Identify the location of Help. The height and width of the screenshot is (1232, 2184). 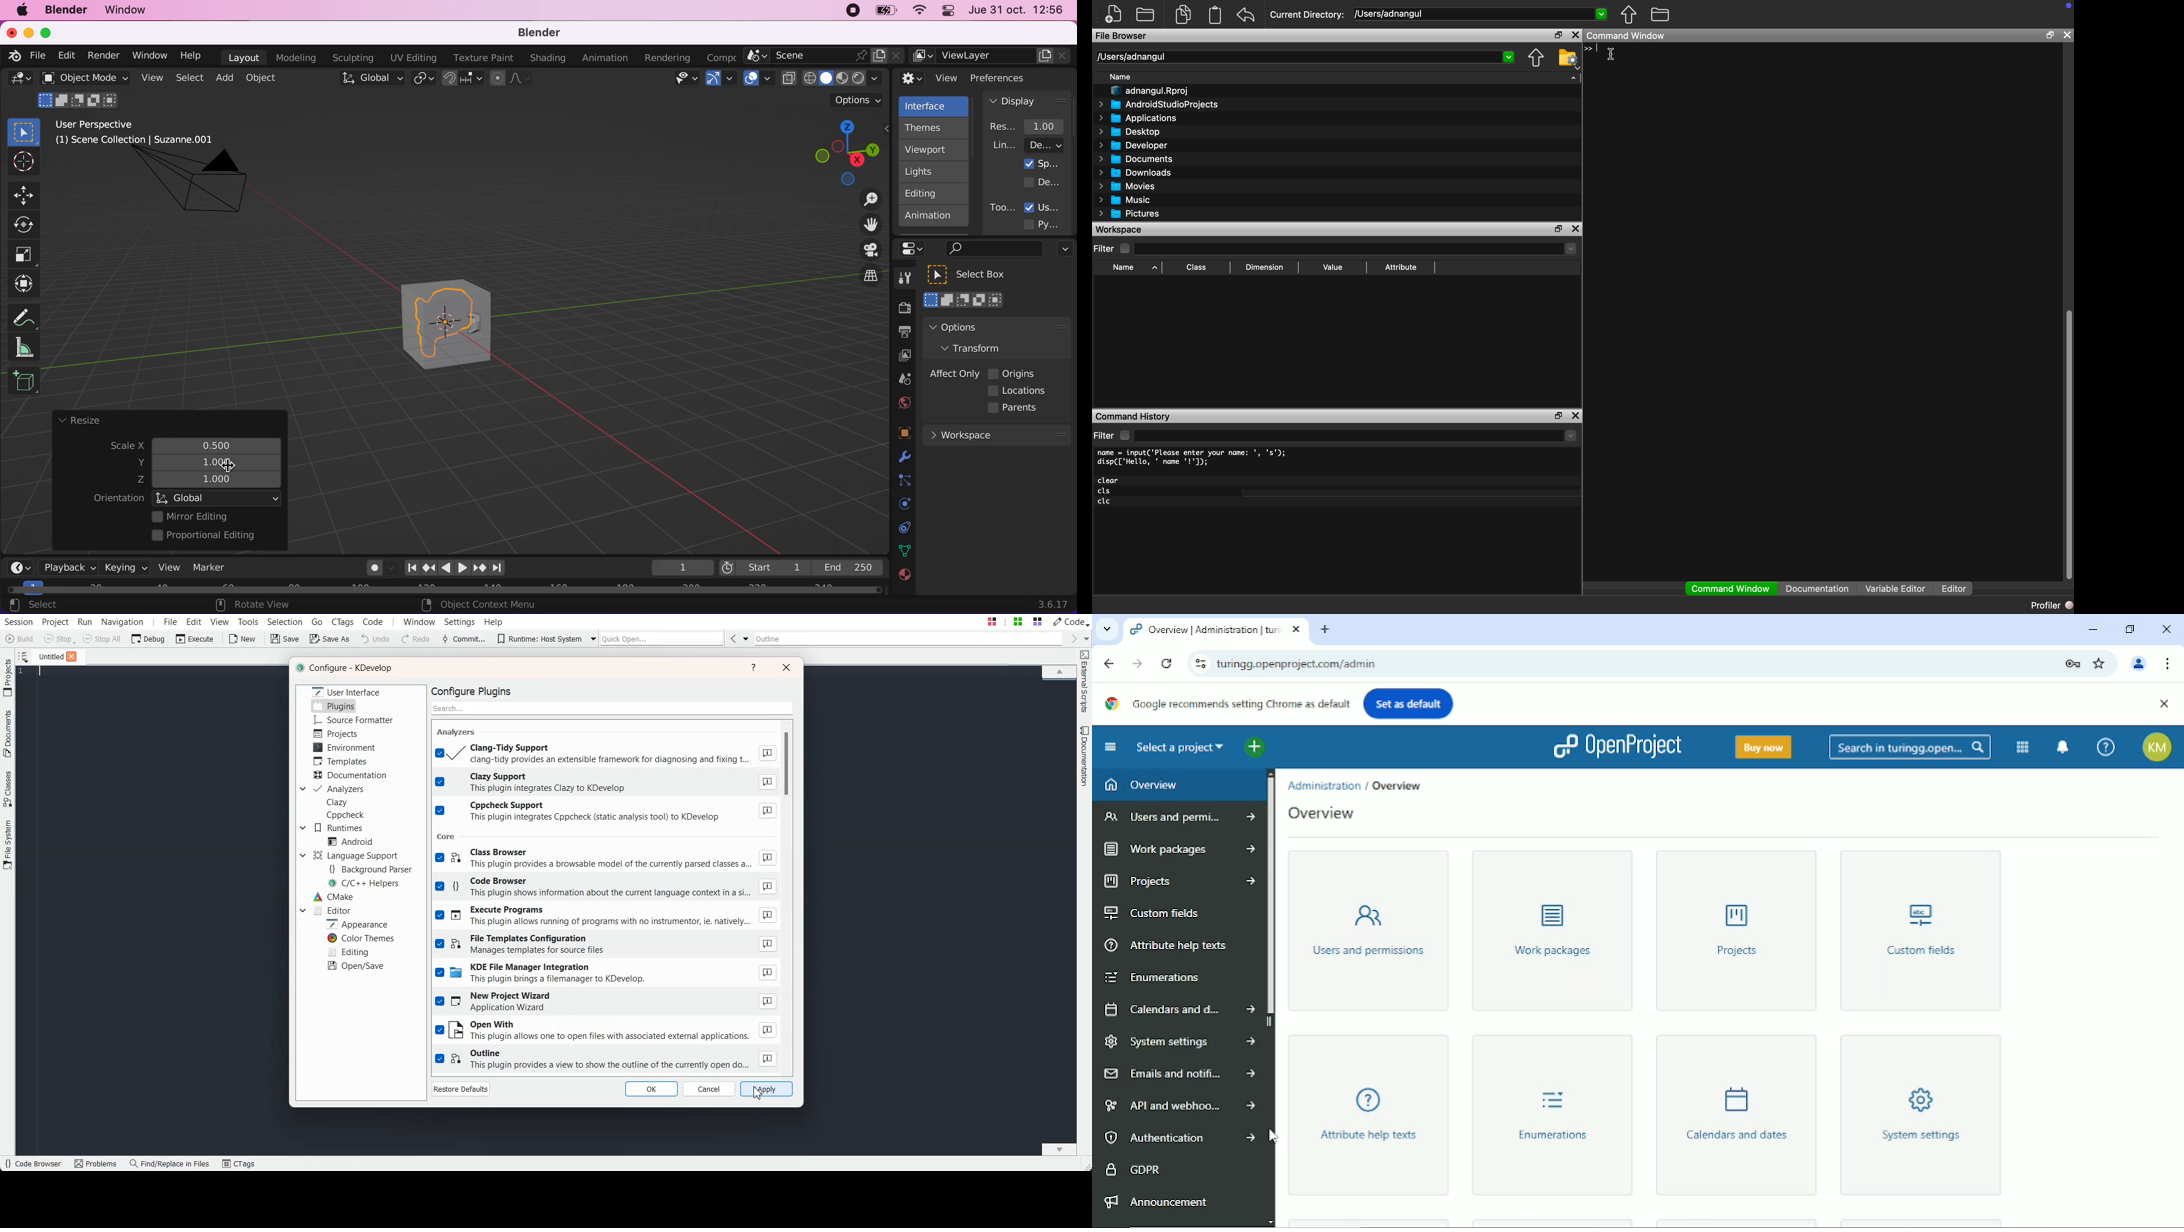
(2105, 747).